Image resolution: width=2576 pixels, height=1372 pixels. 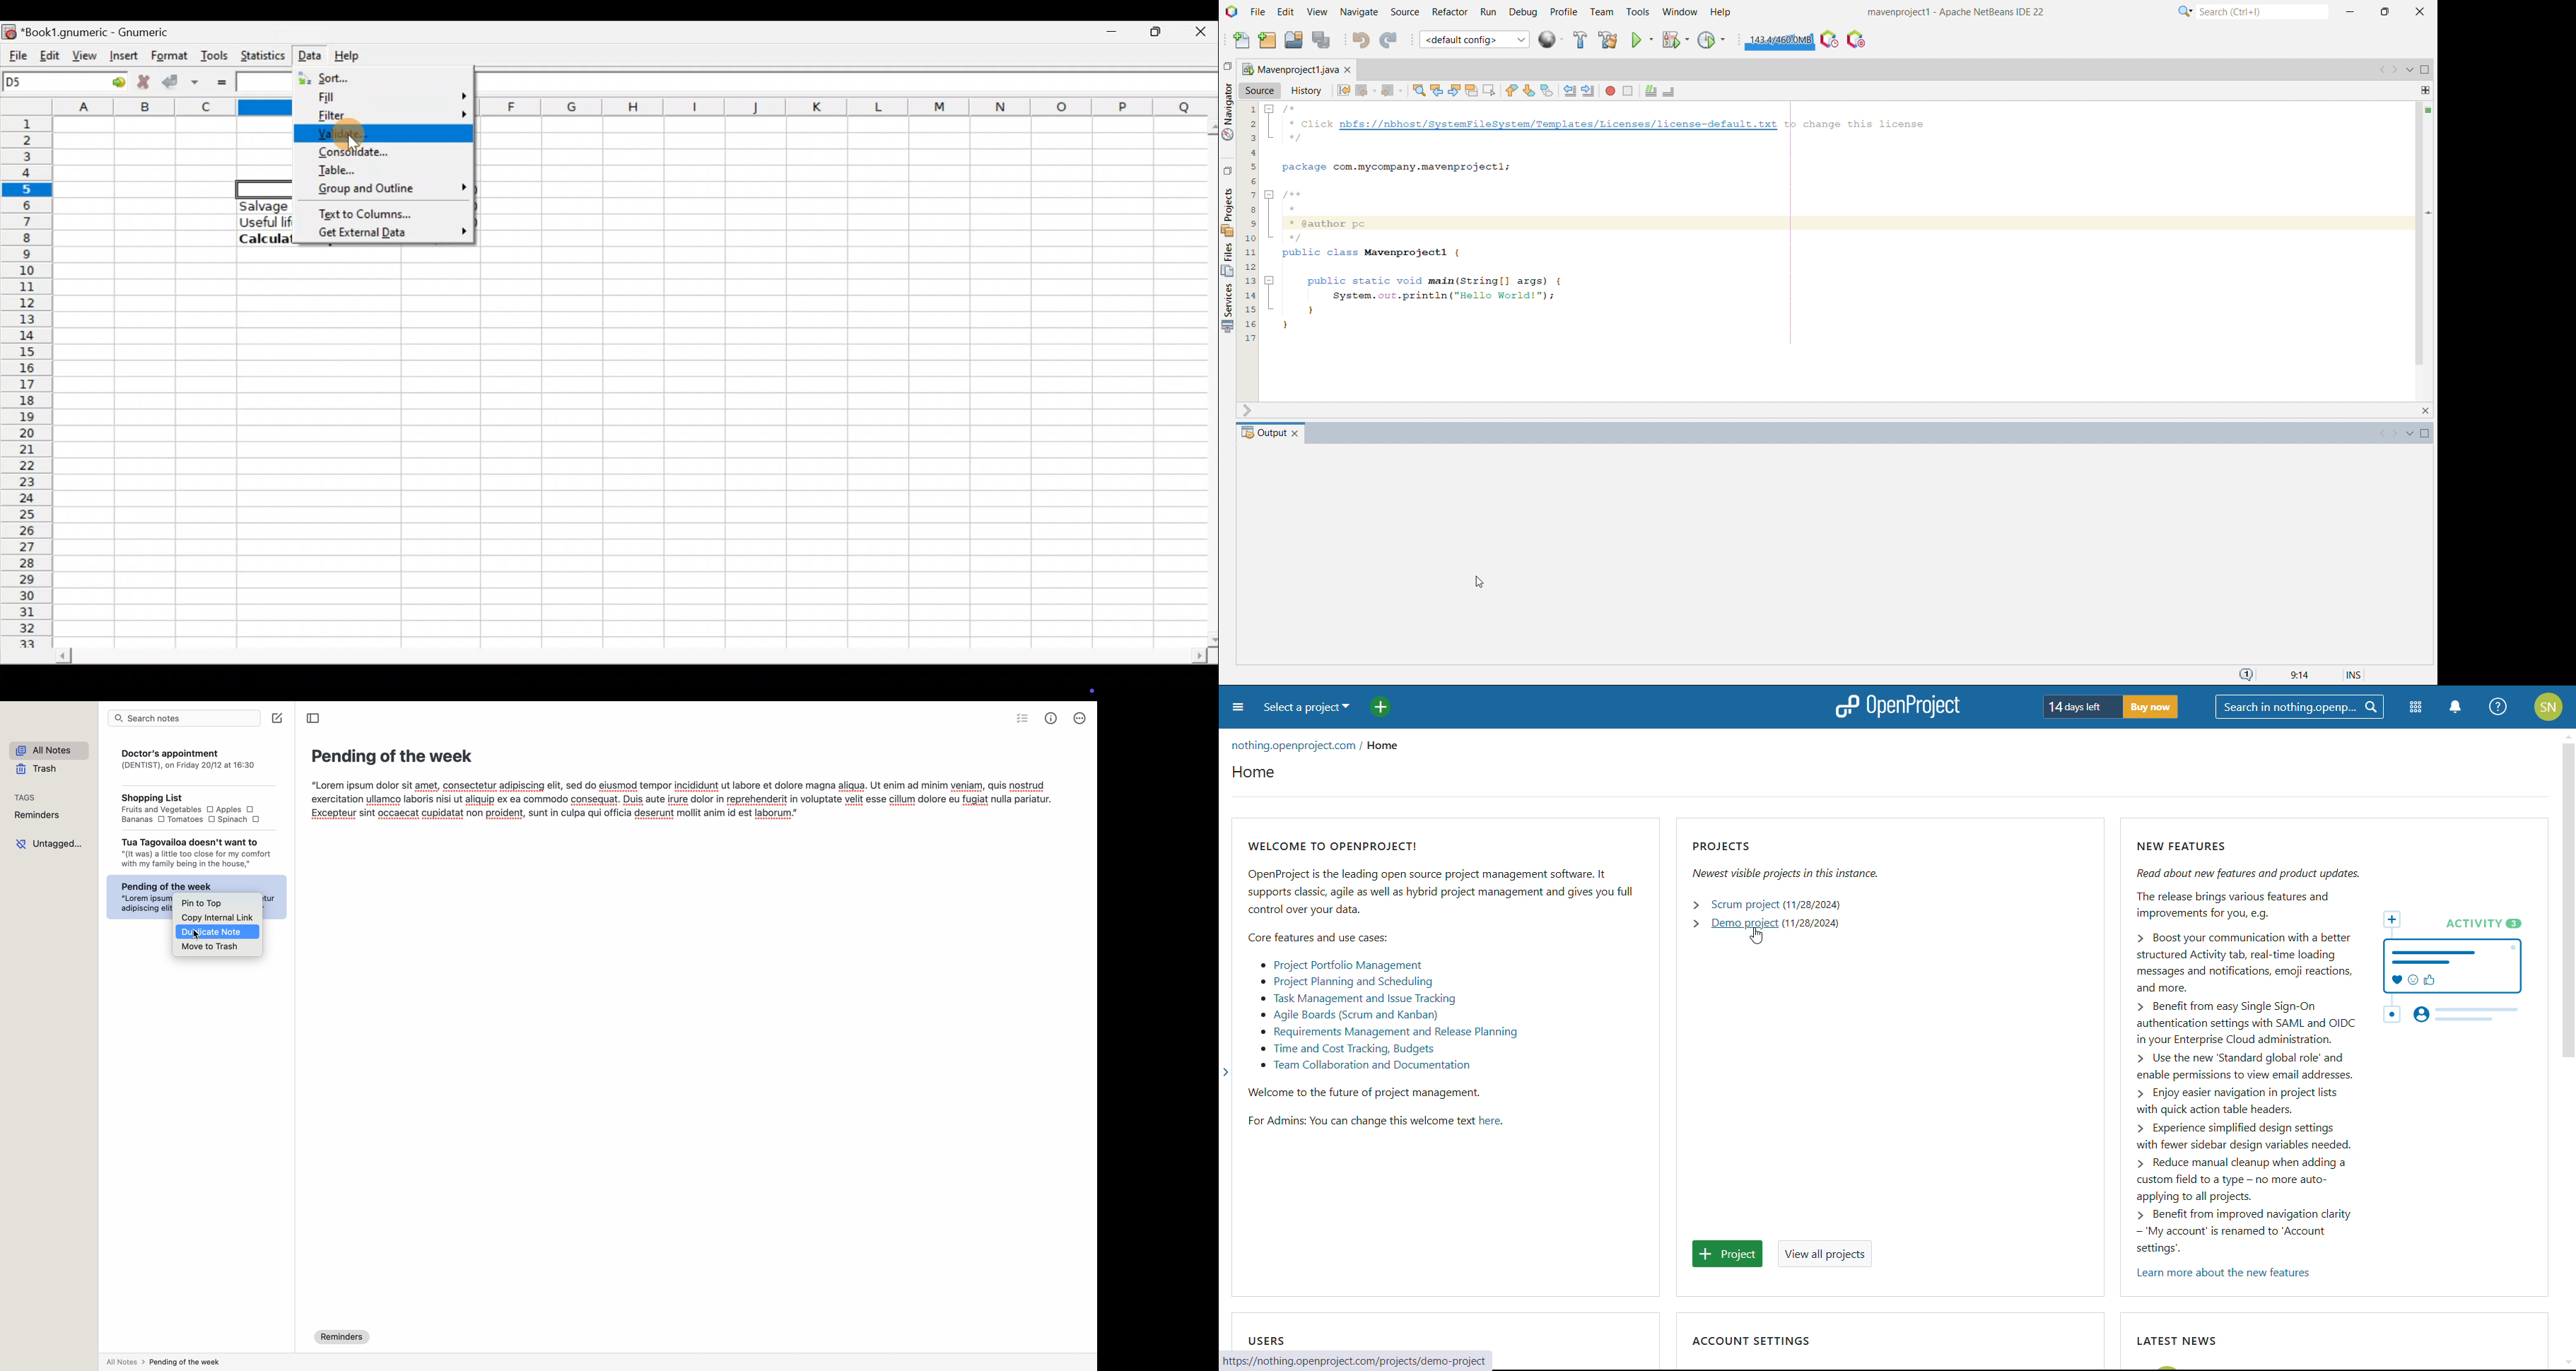 What do you see at coordinates (47, 750) in the screenshot?
I see `all notes` at bounding box center [47, 750].